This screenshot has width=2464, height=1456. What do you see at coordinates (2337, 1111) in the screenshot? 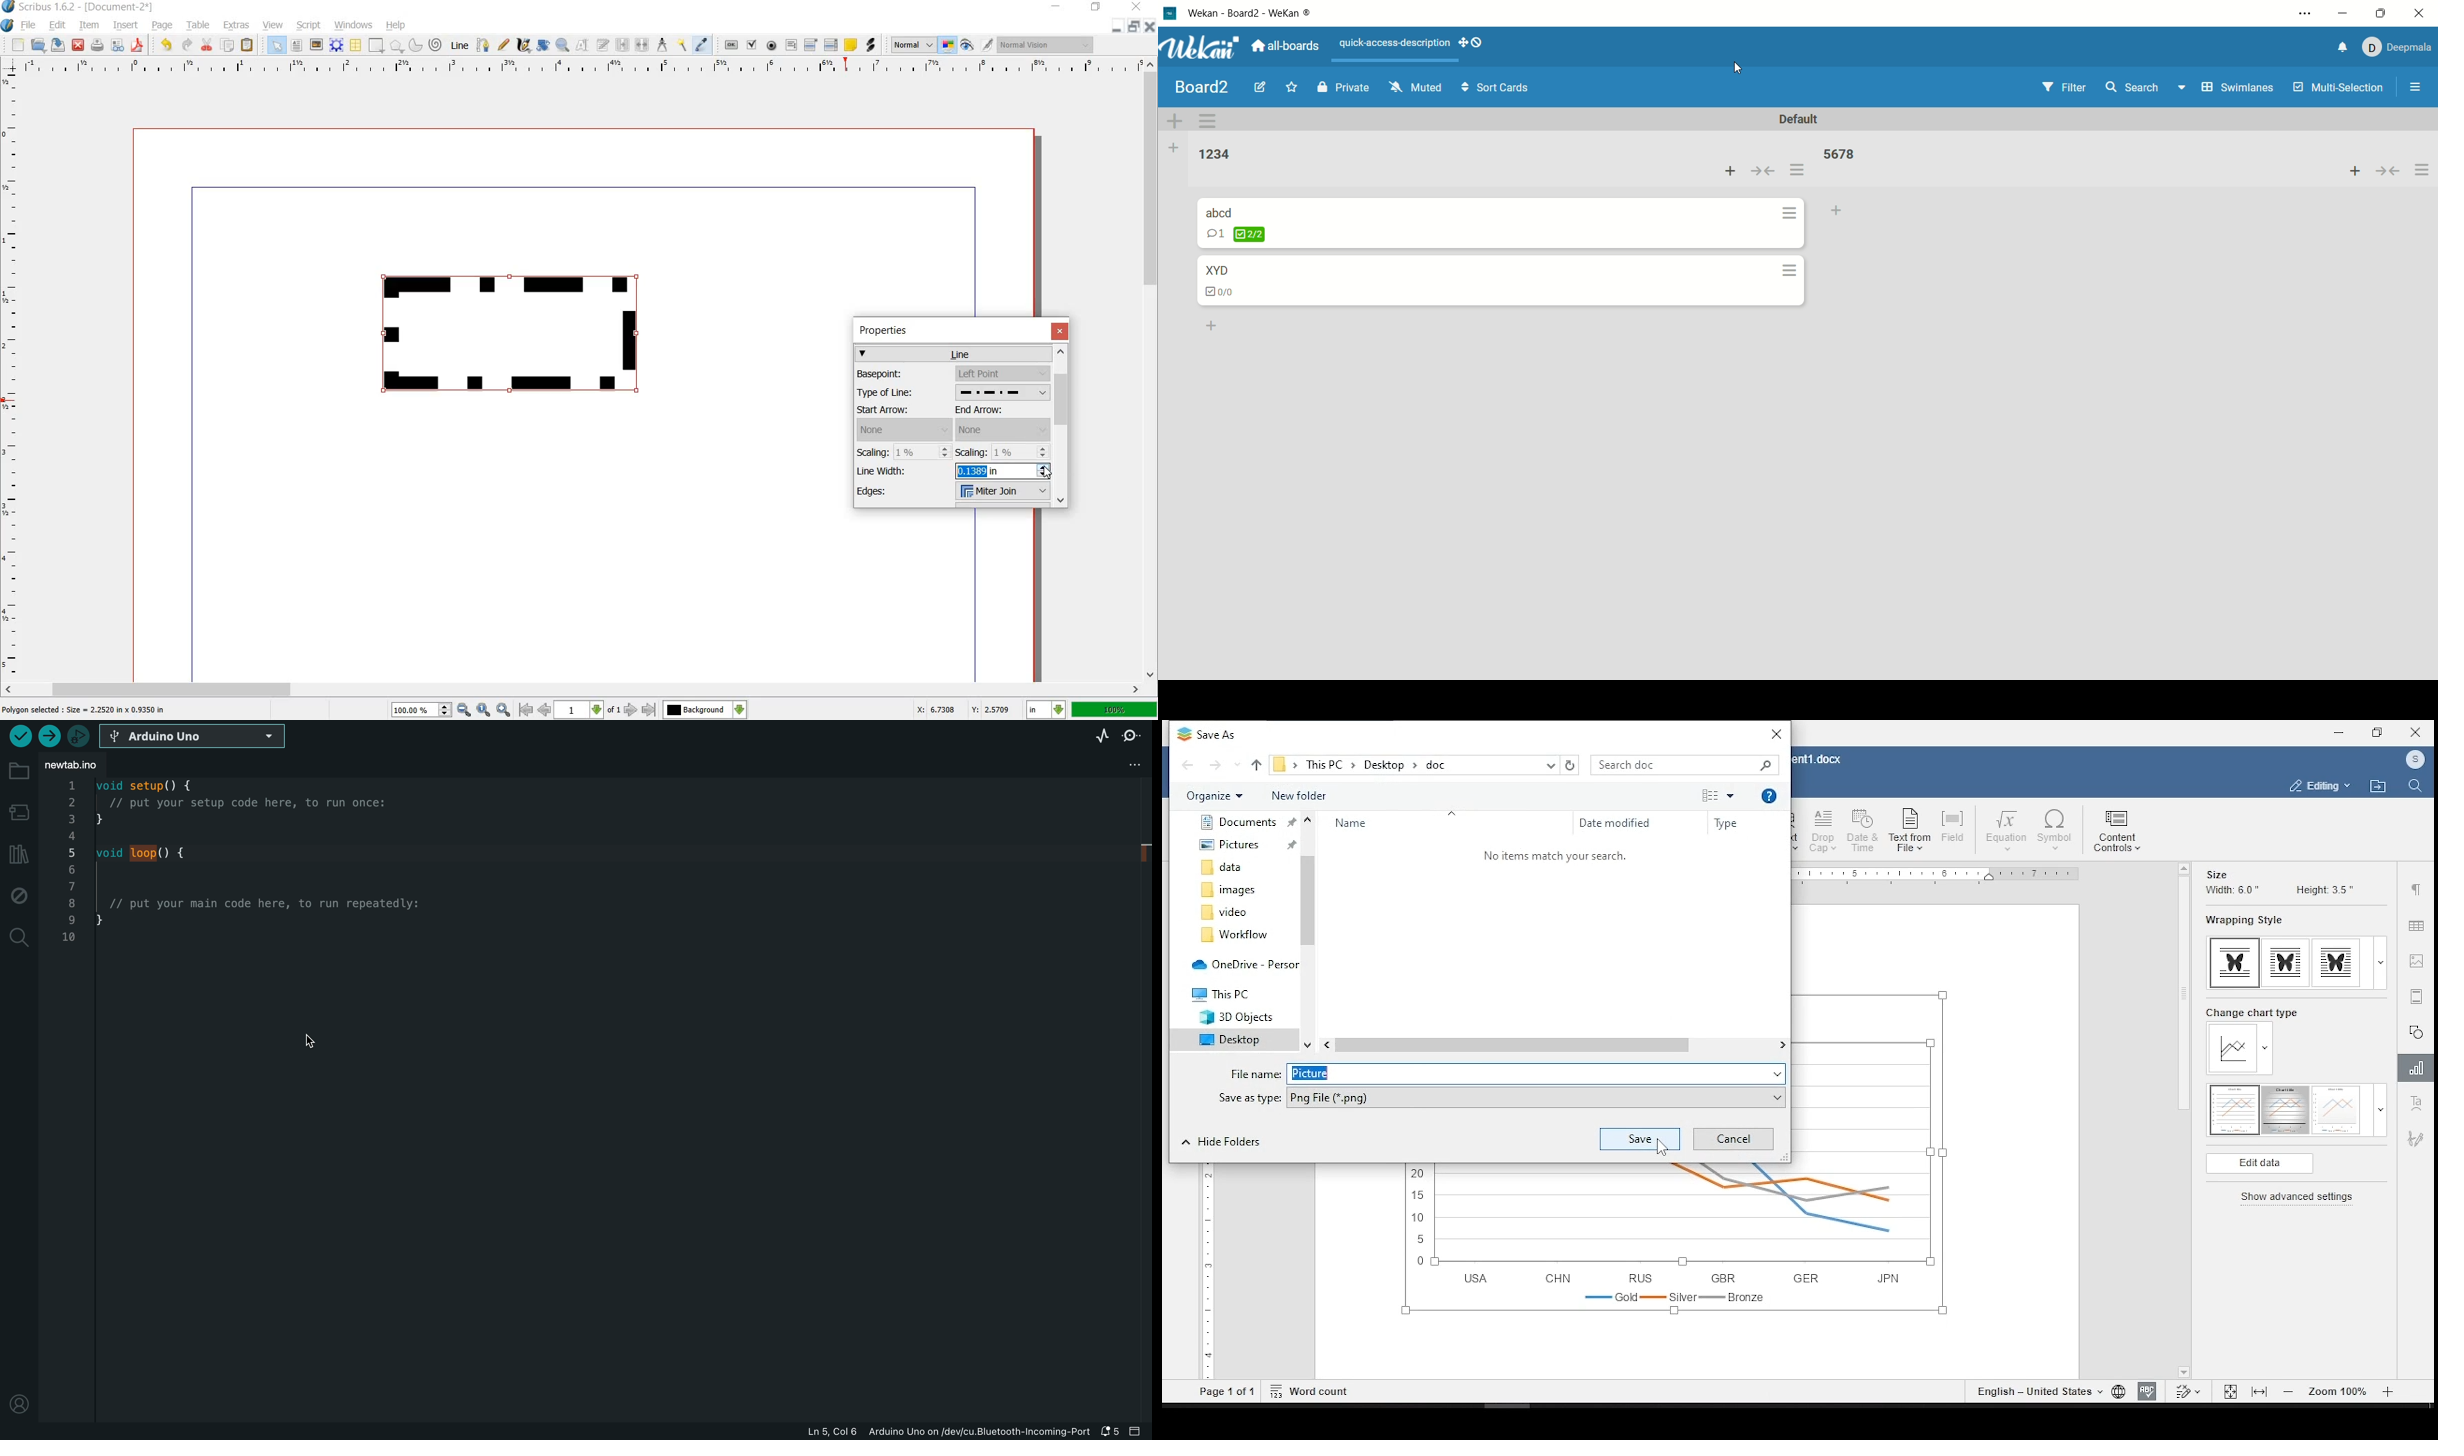
I see `chart style 3` at bounding box center [2337, 1111].